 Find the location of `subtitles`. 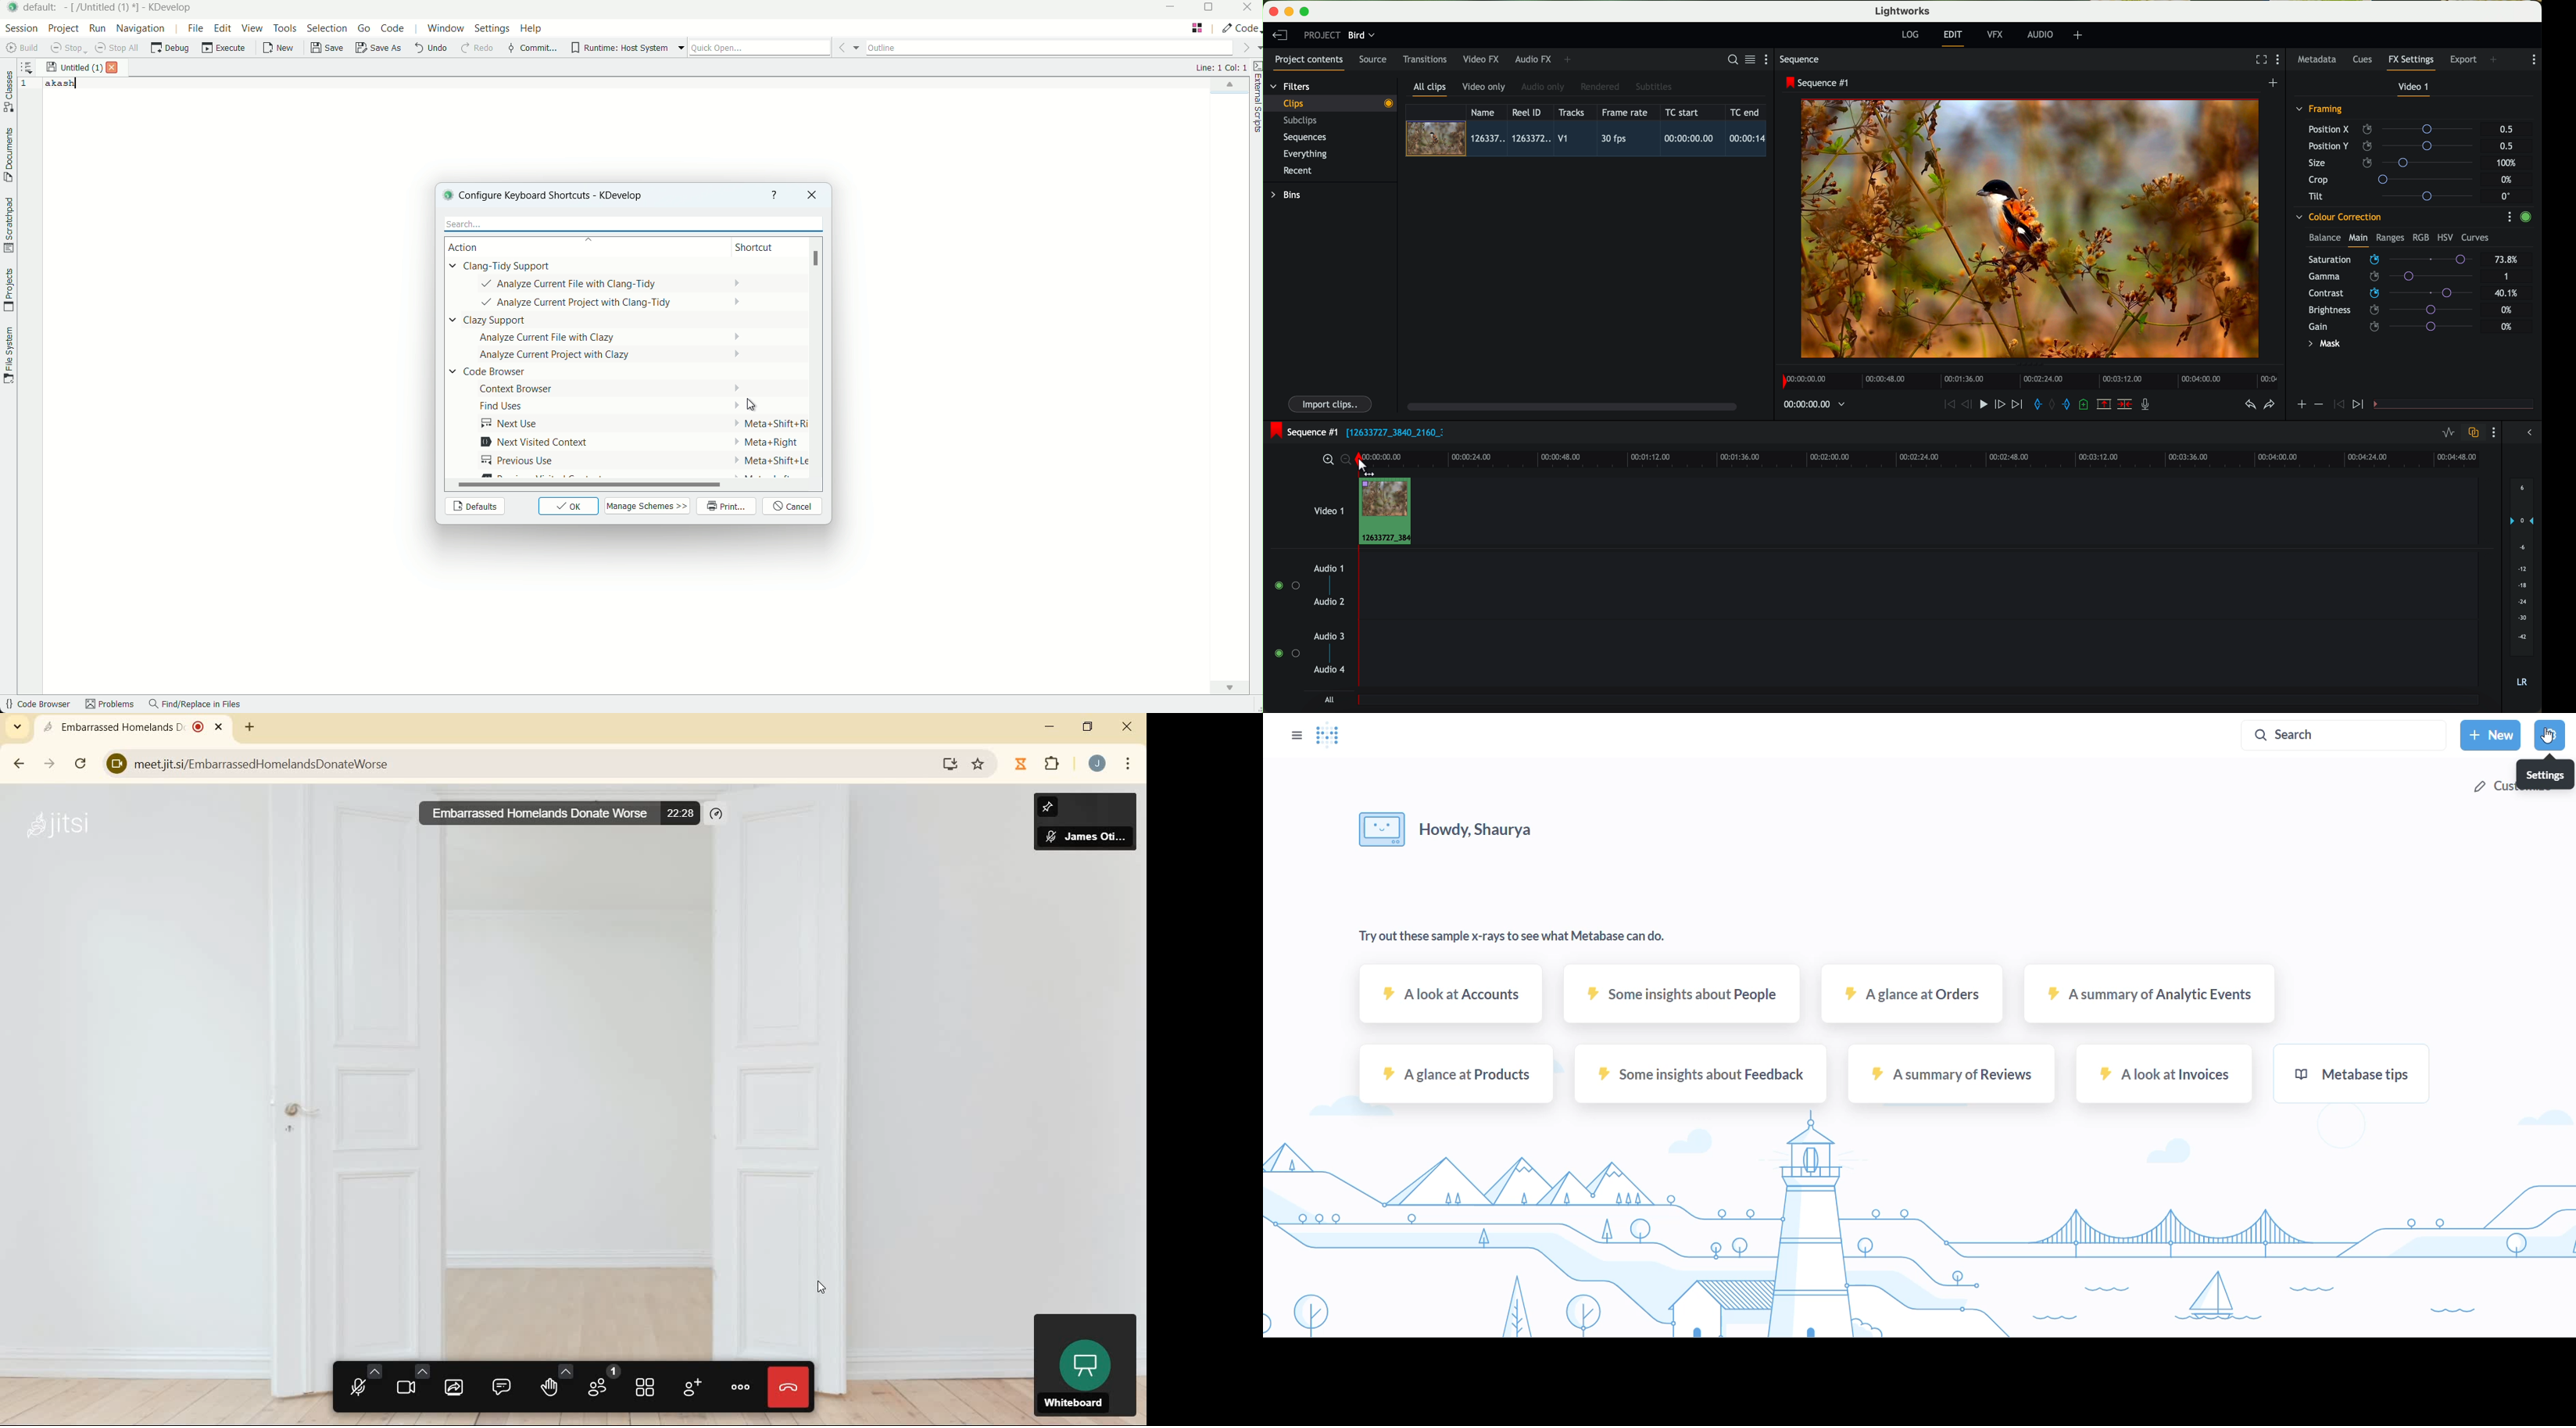

subtitles is located at coordinates (1653, 87).